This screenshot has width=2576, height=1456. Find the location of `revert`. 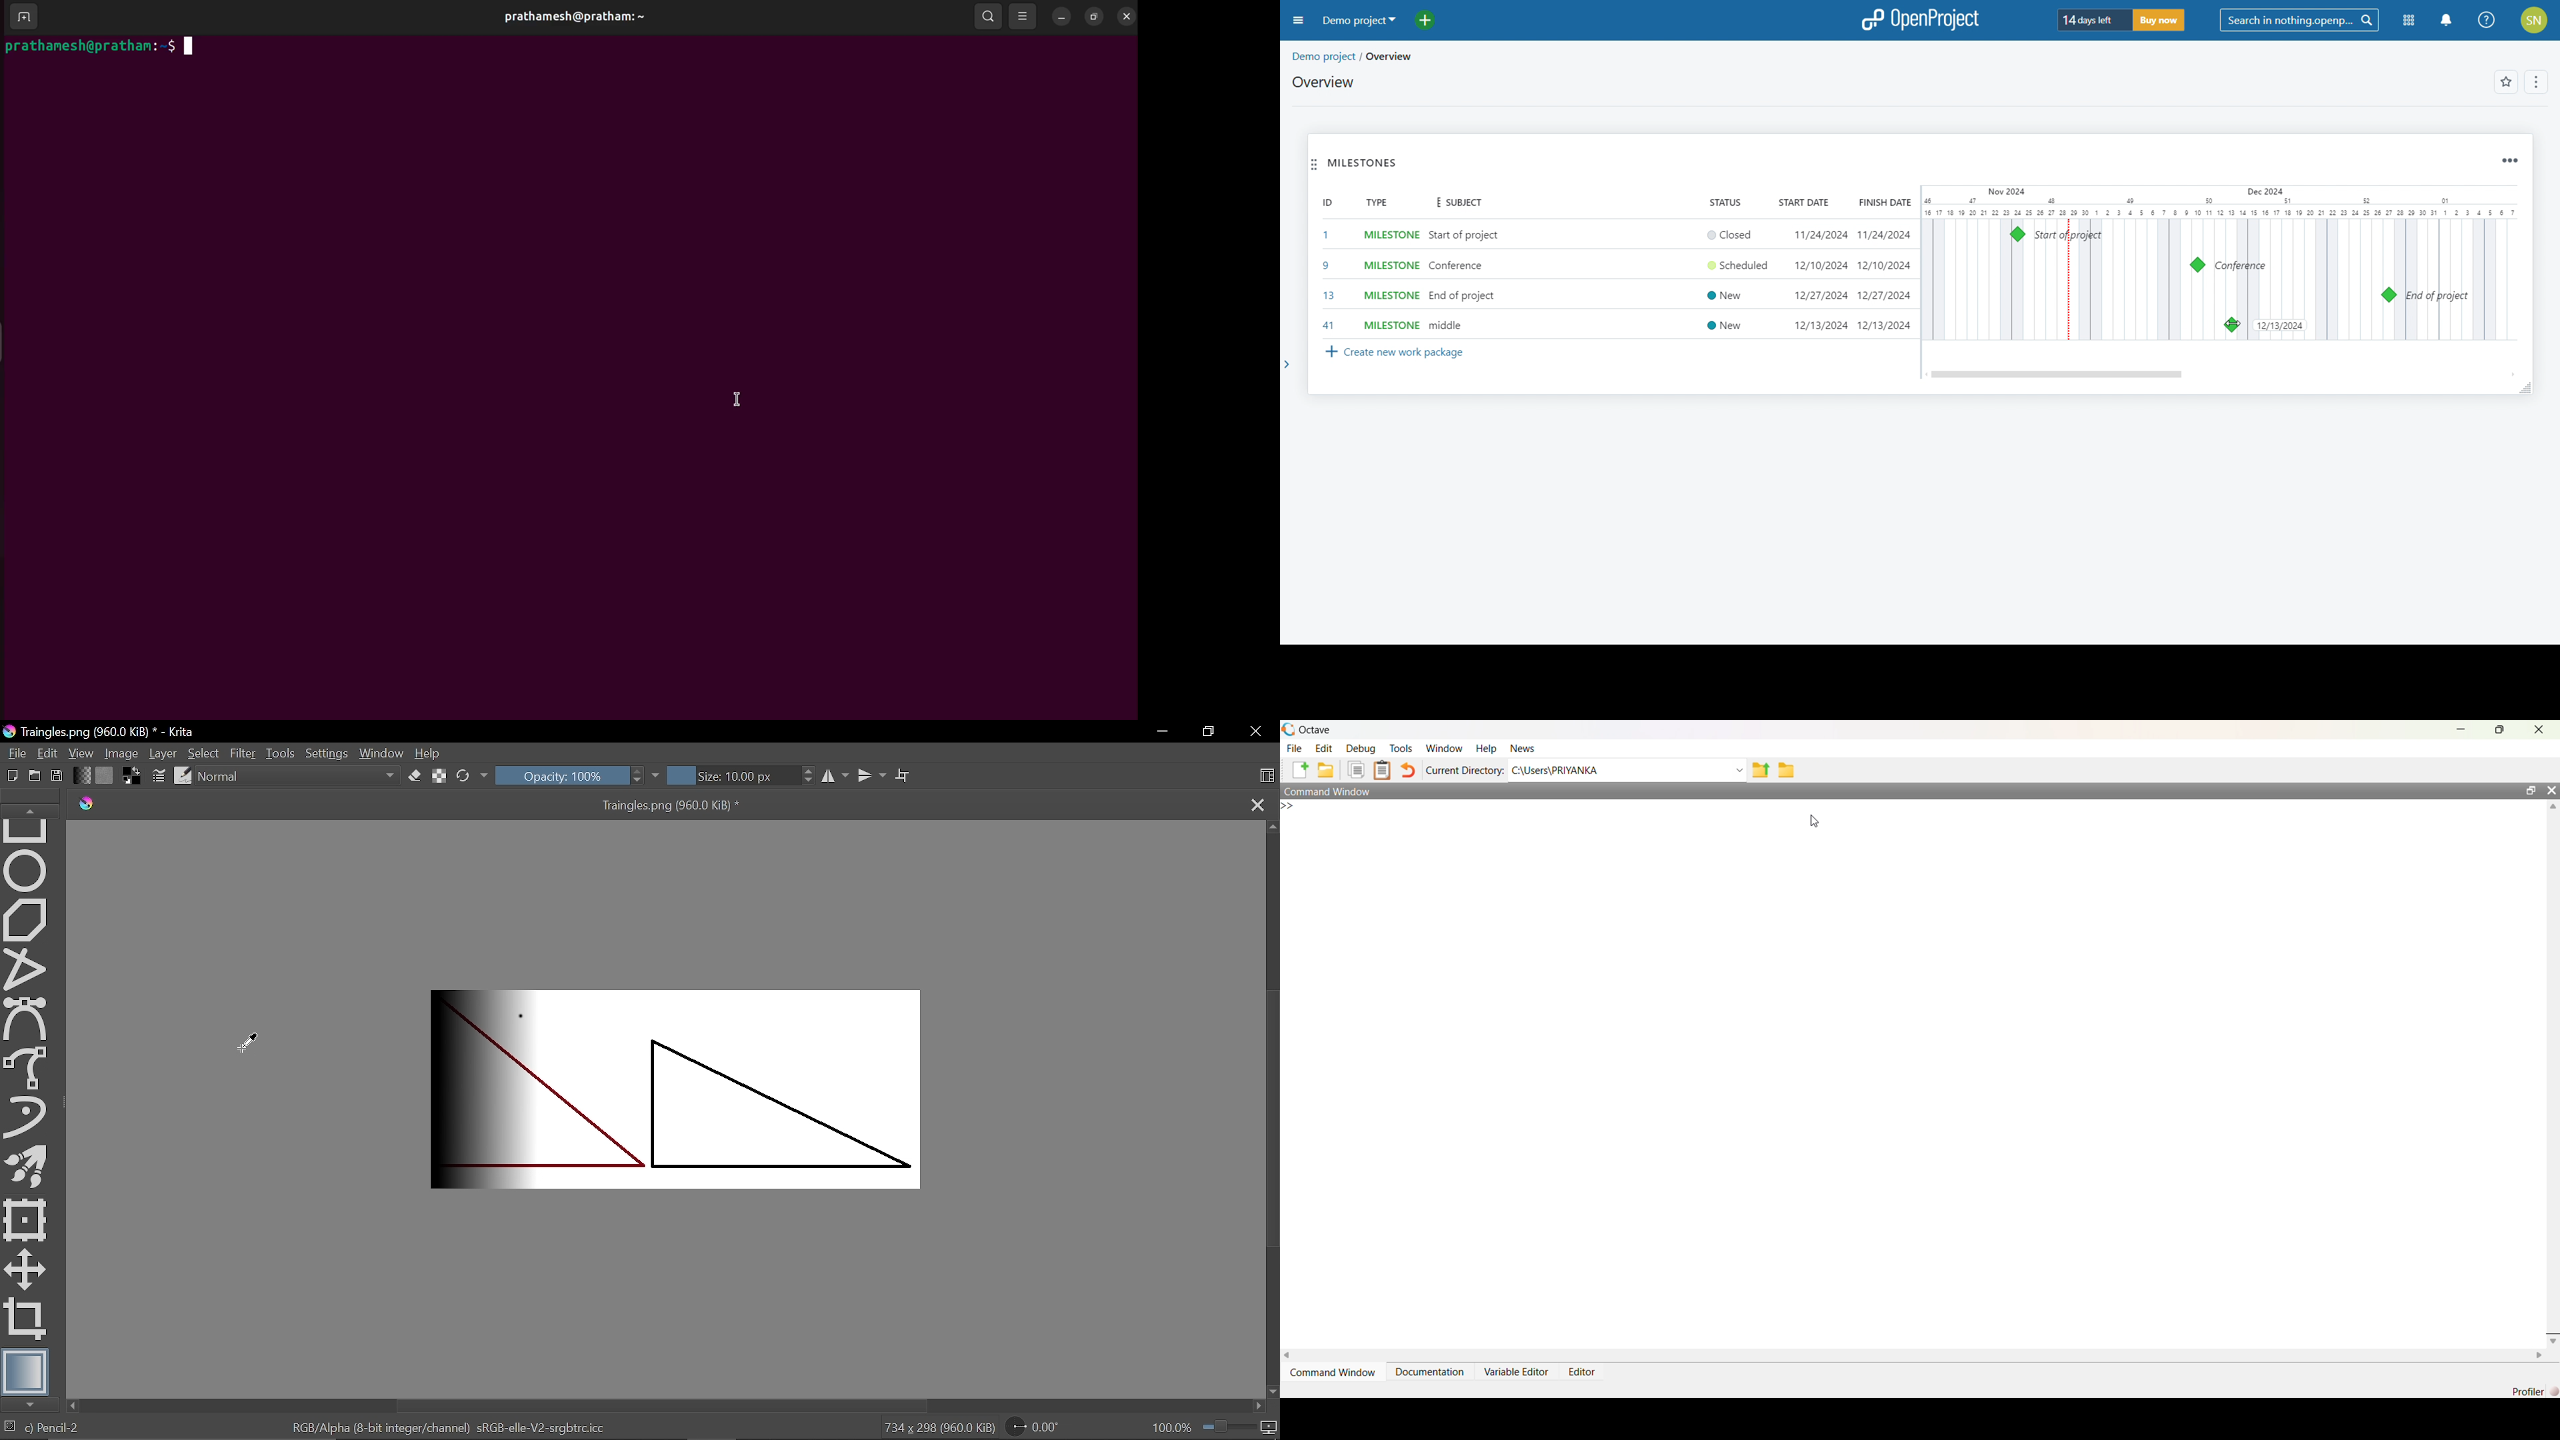

revert is located at coordinates (1408, 772).